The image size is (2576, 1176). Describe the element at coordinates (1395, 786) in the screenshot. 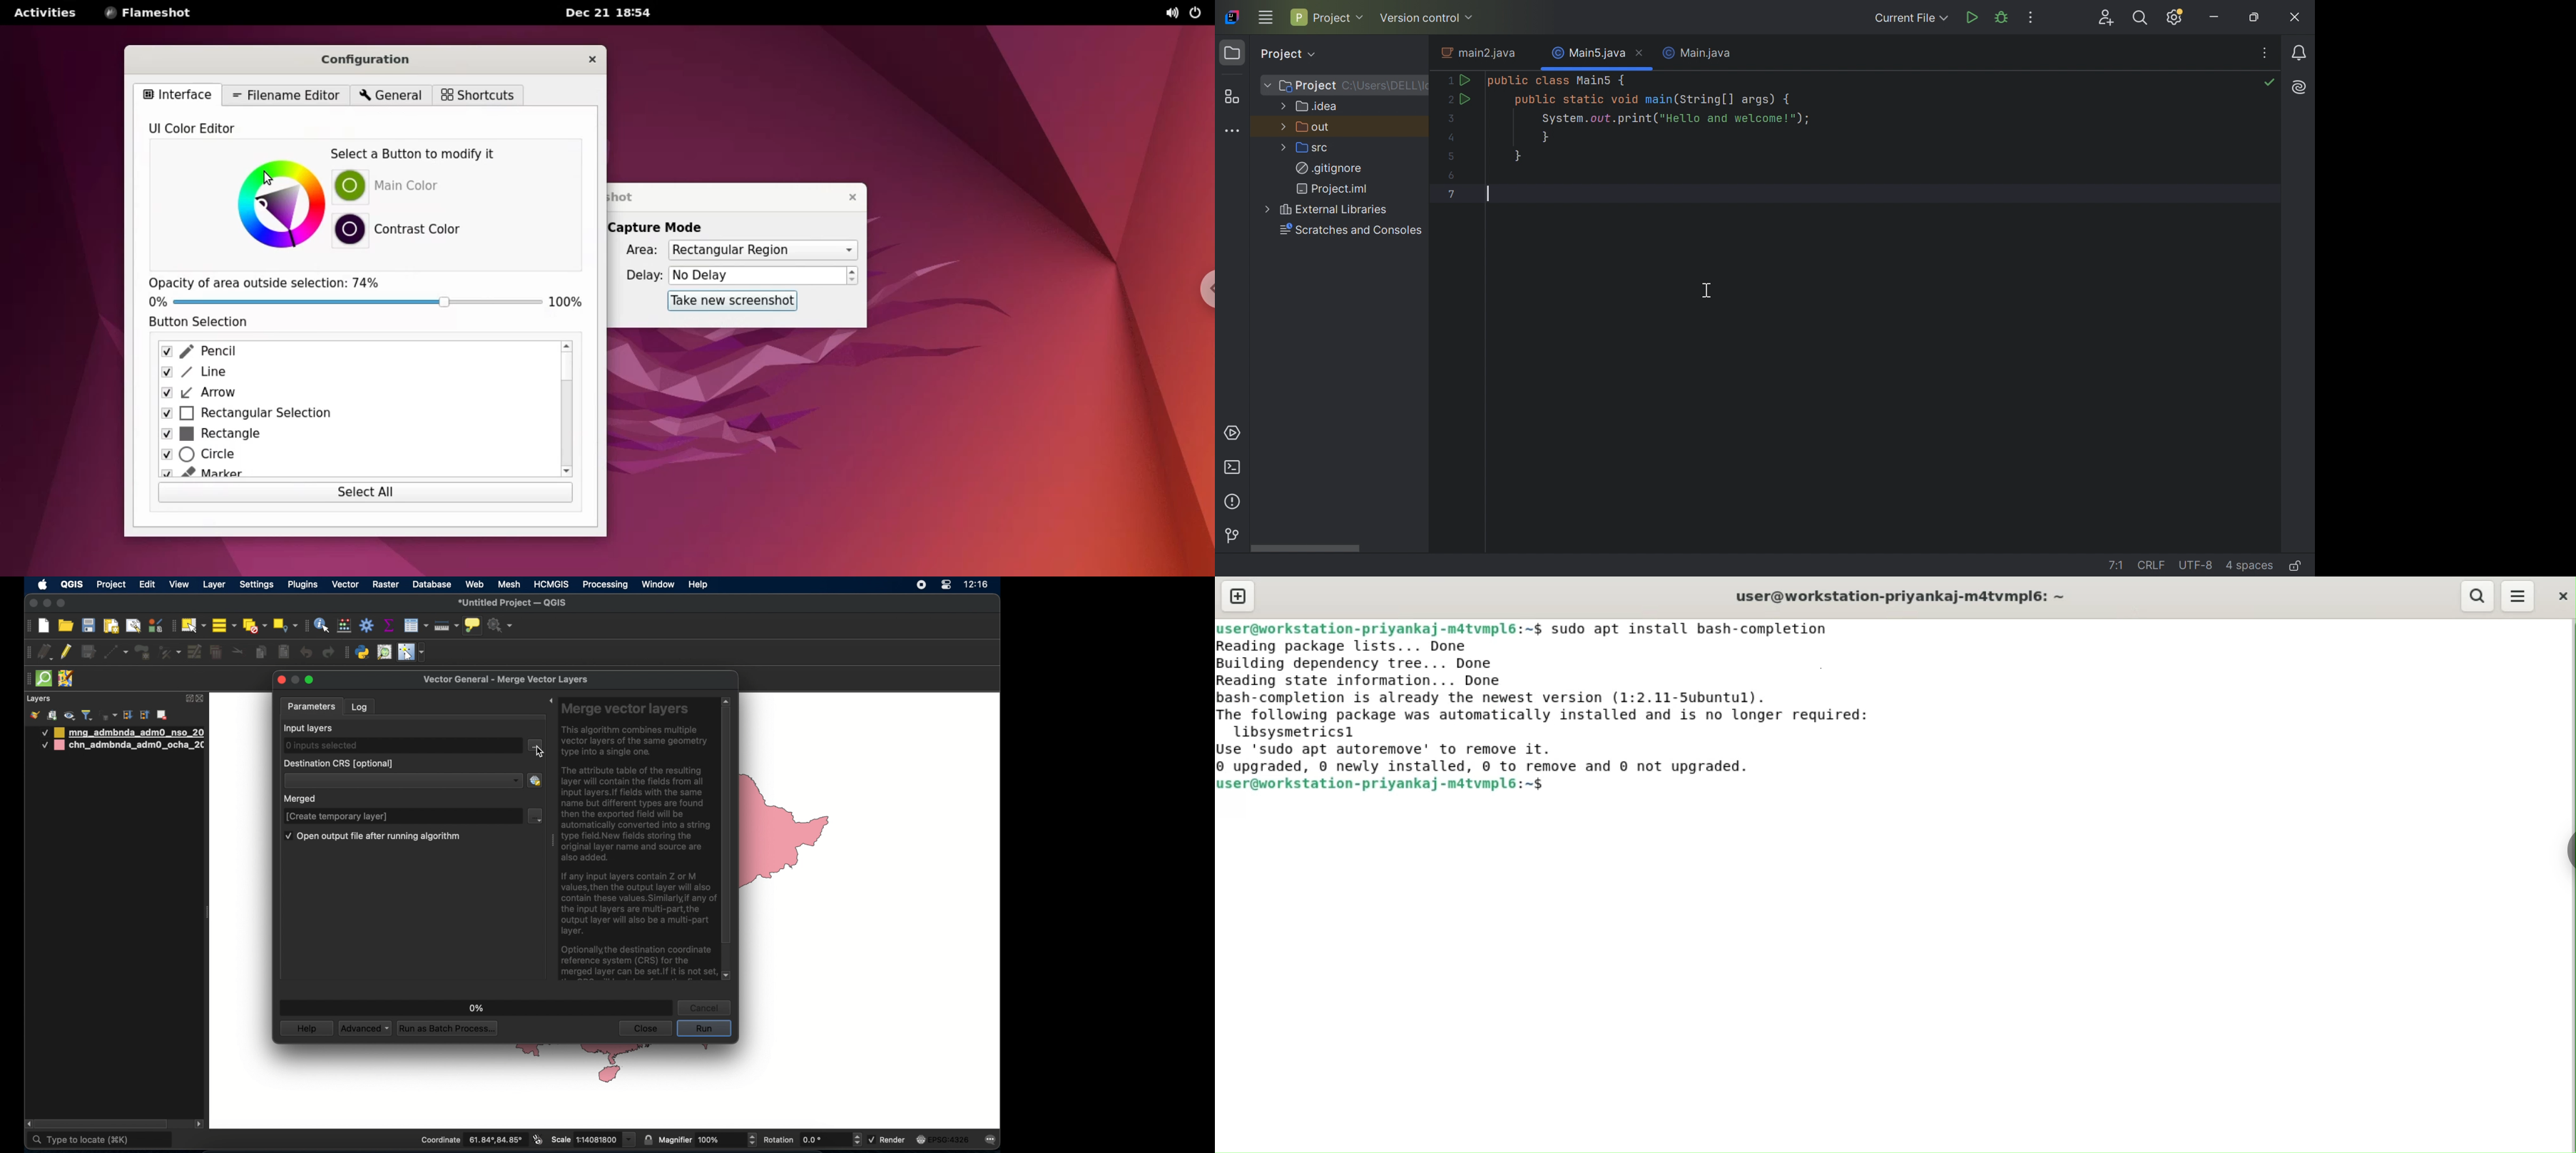

I see `user@orkstation-priyankaj-matvmple:~$` at that location.